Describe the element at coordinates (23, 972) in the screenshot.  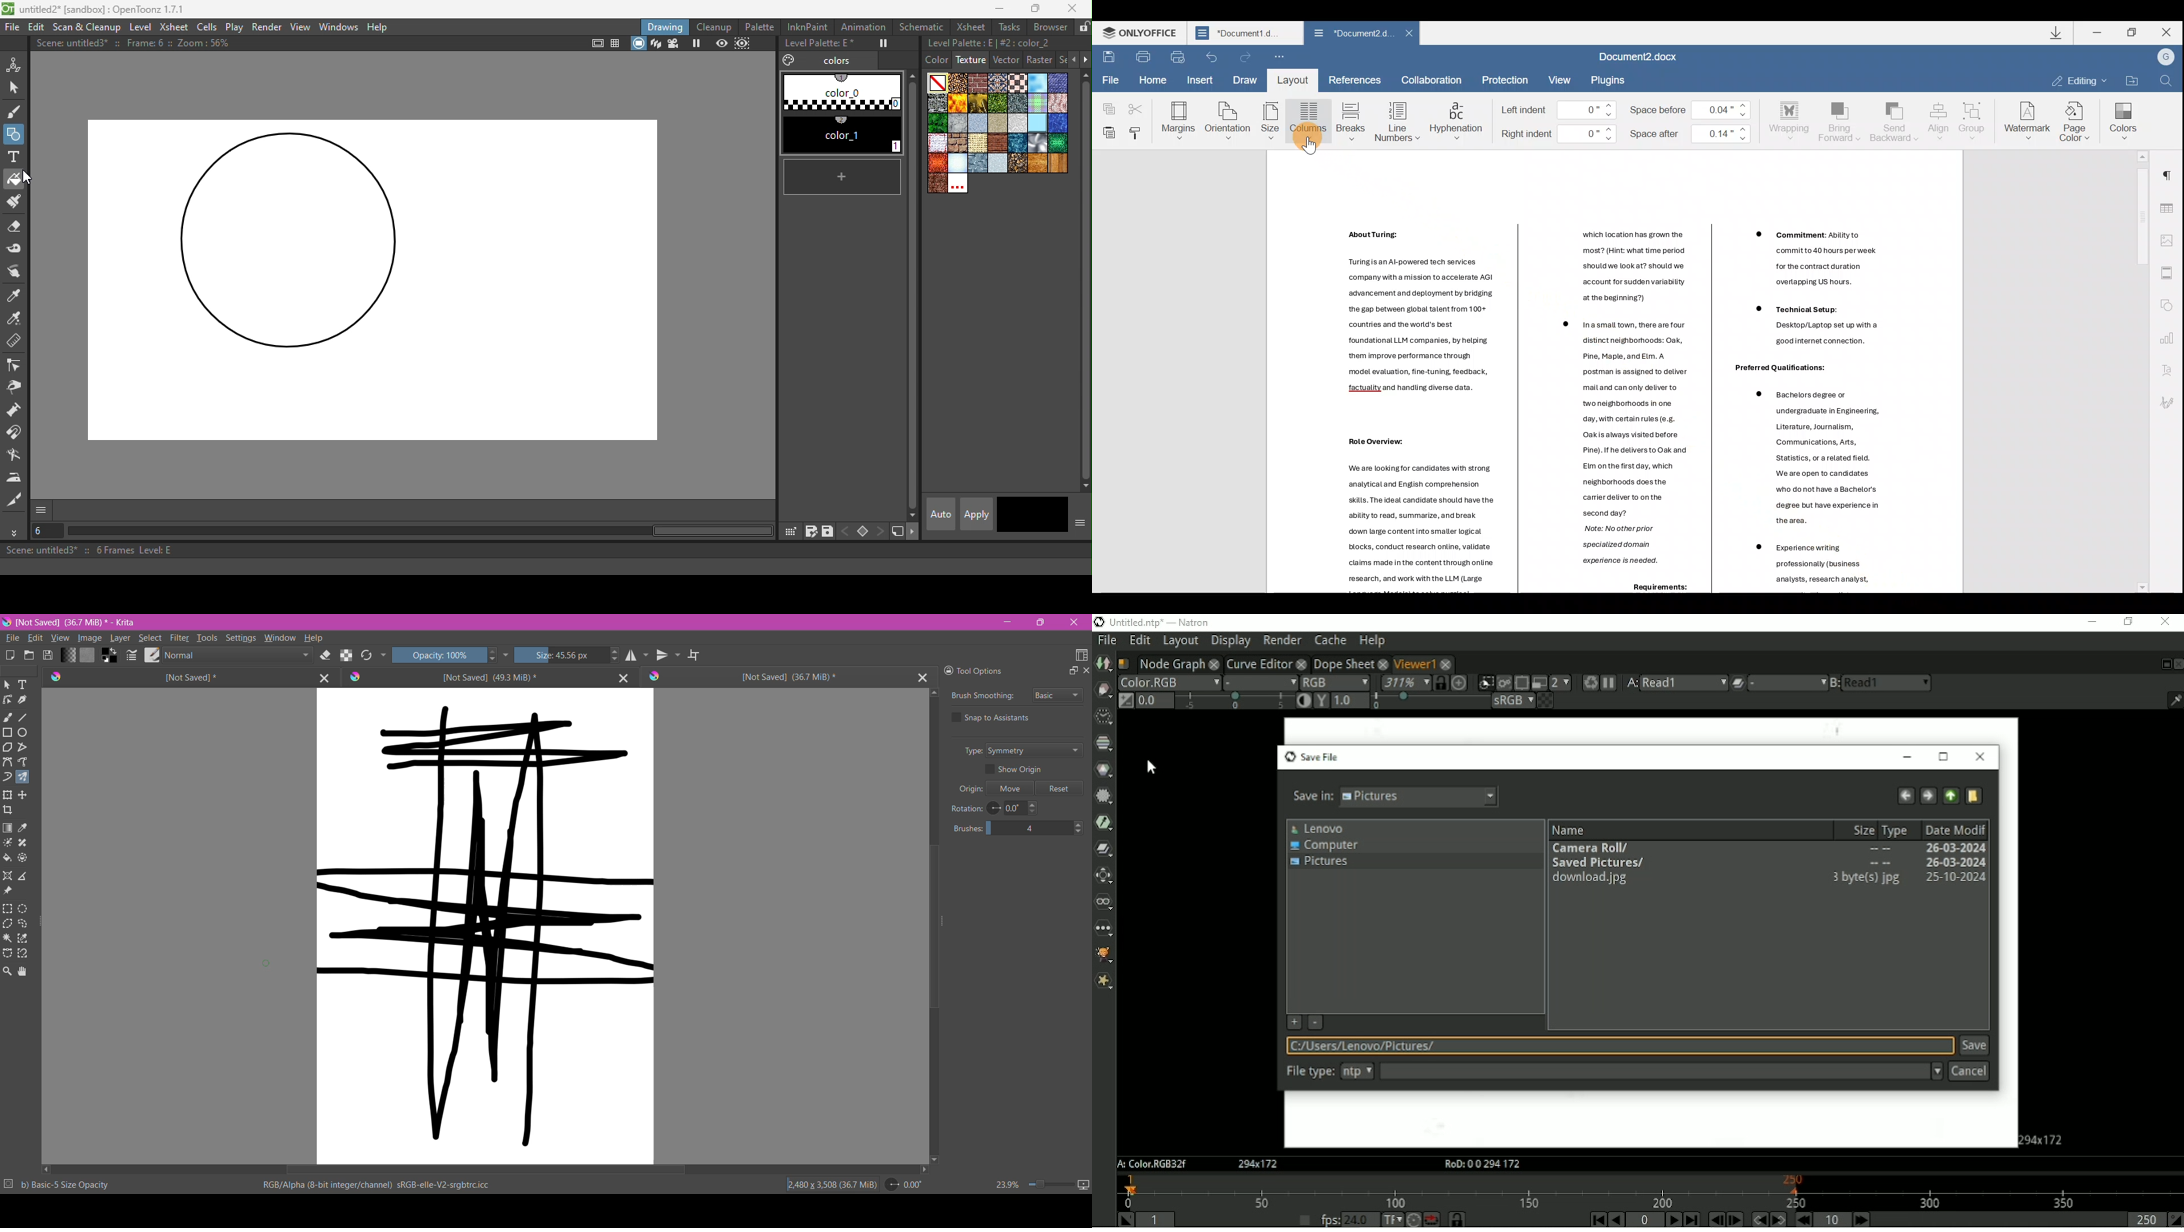
I see `Pan Tool` at that location.